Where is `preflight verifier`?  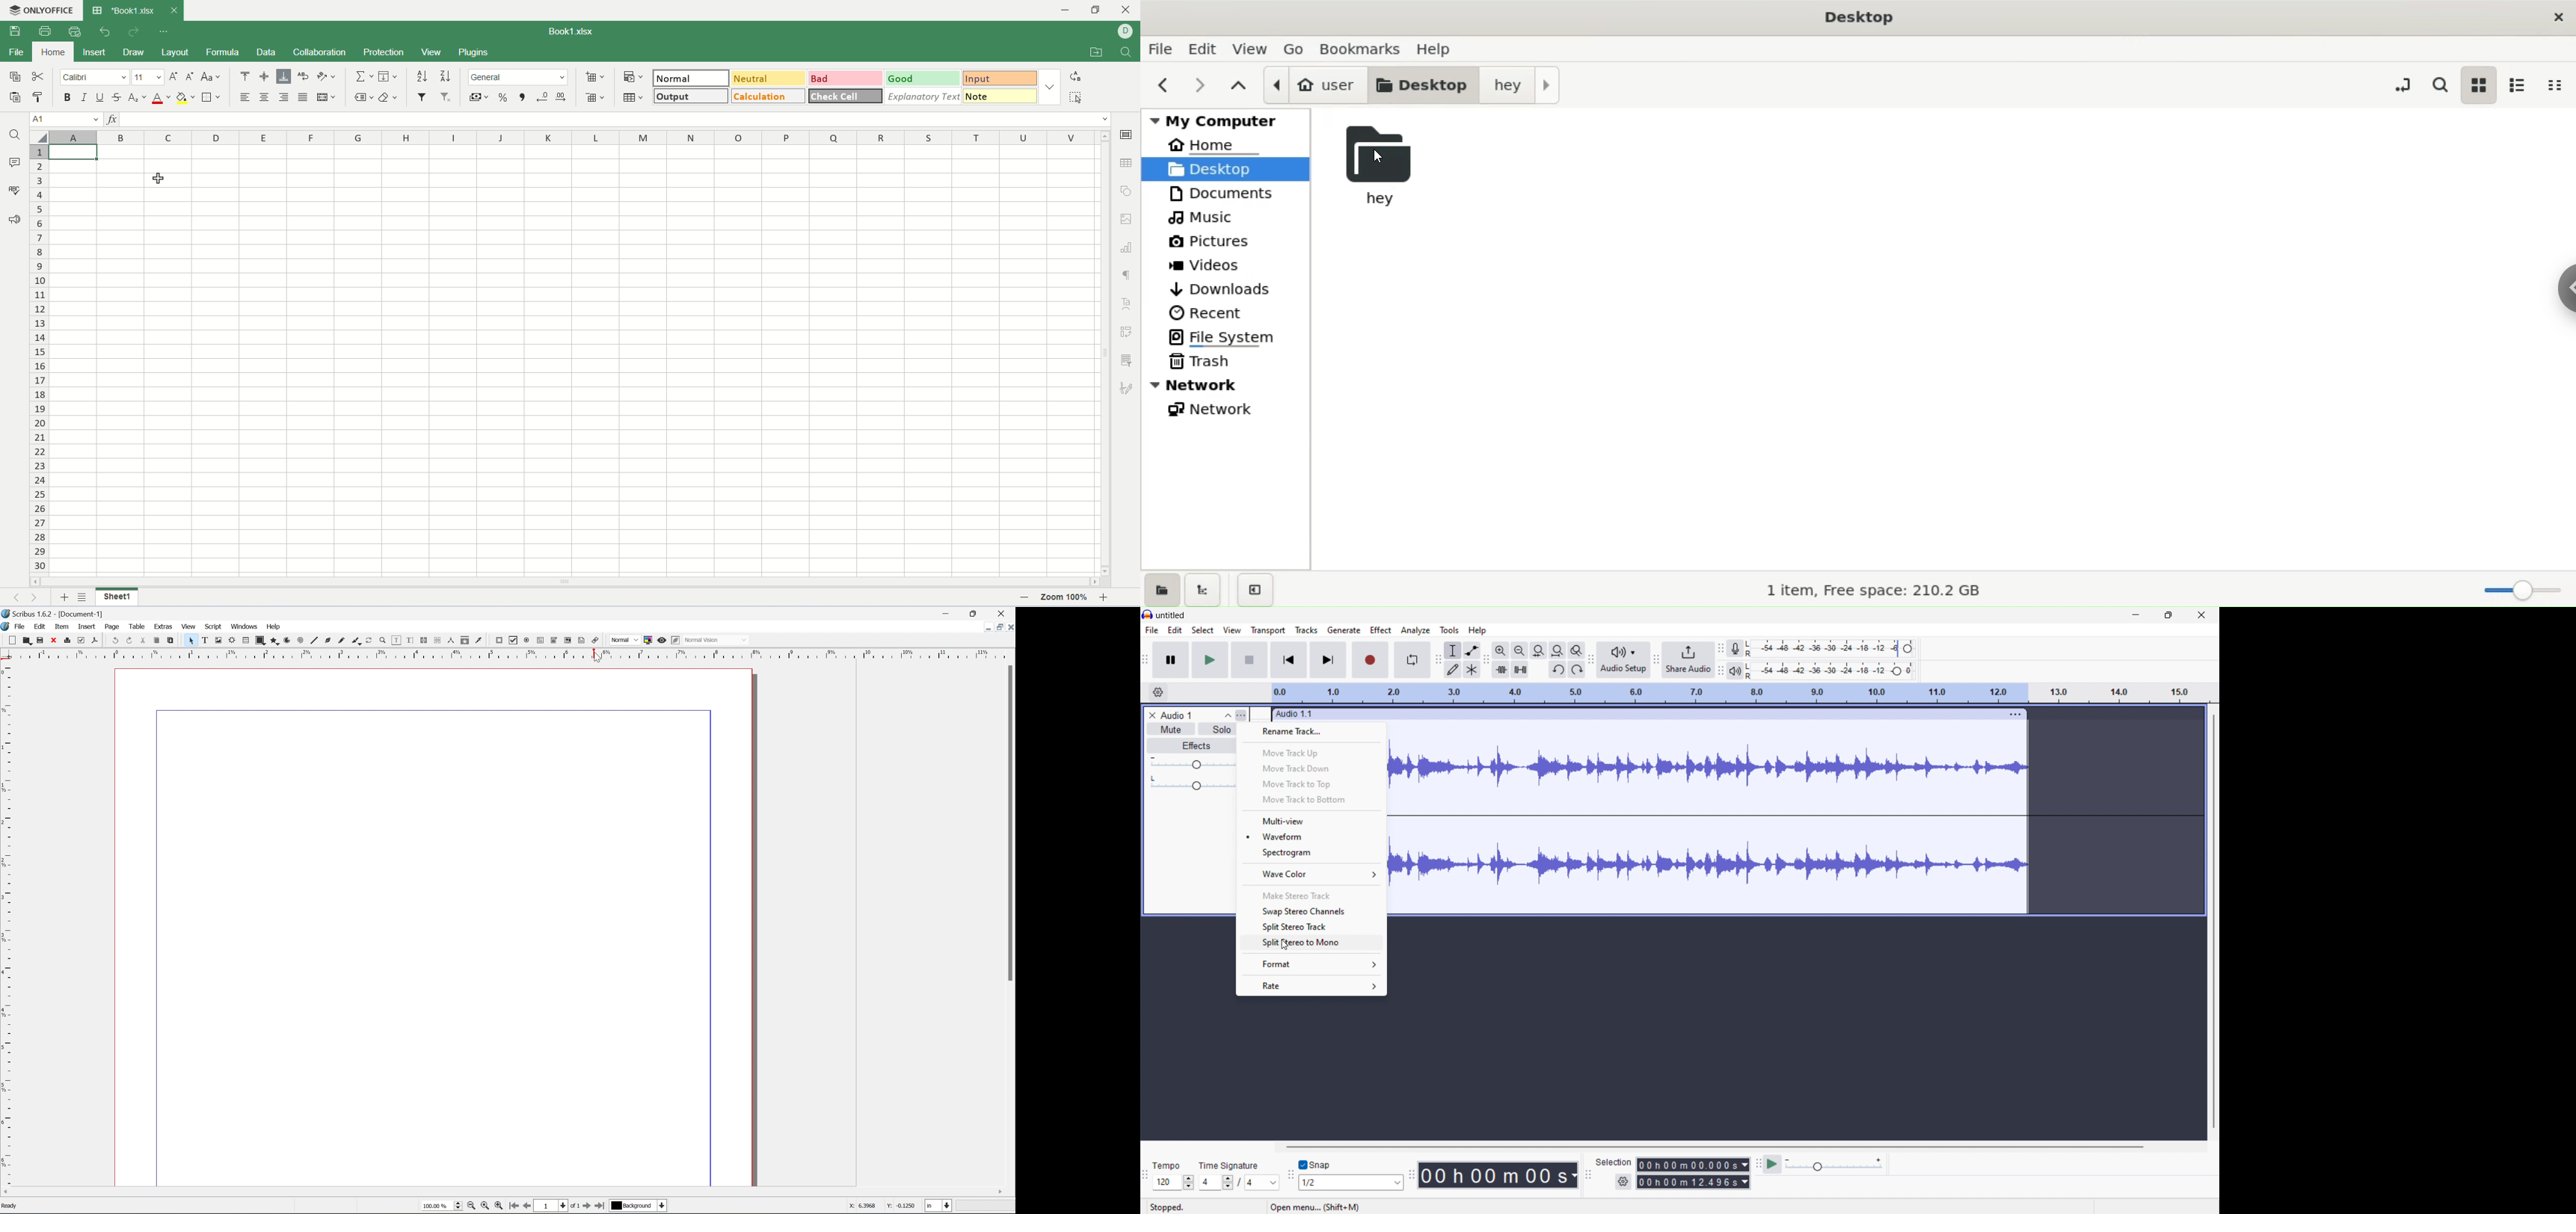
preflight verifier is located at coordinates (81, 641).